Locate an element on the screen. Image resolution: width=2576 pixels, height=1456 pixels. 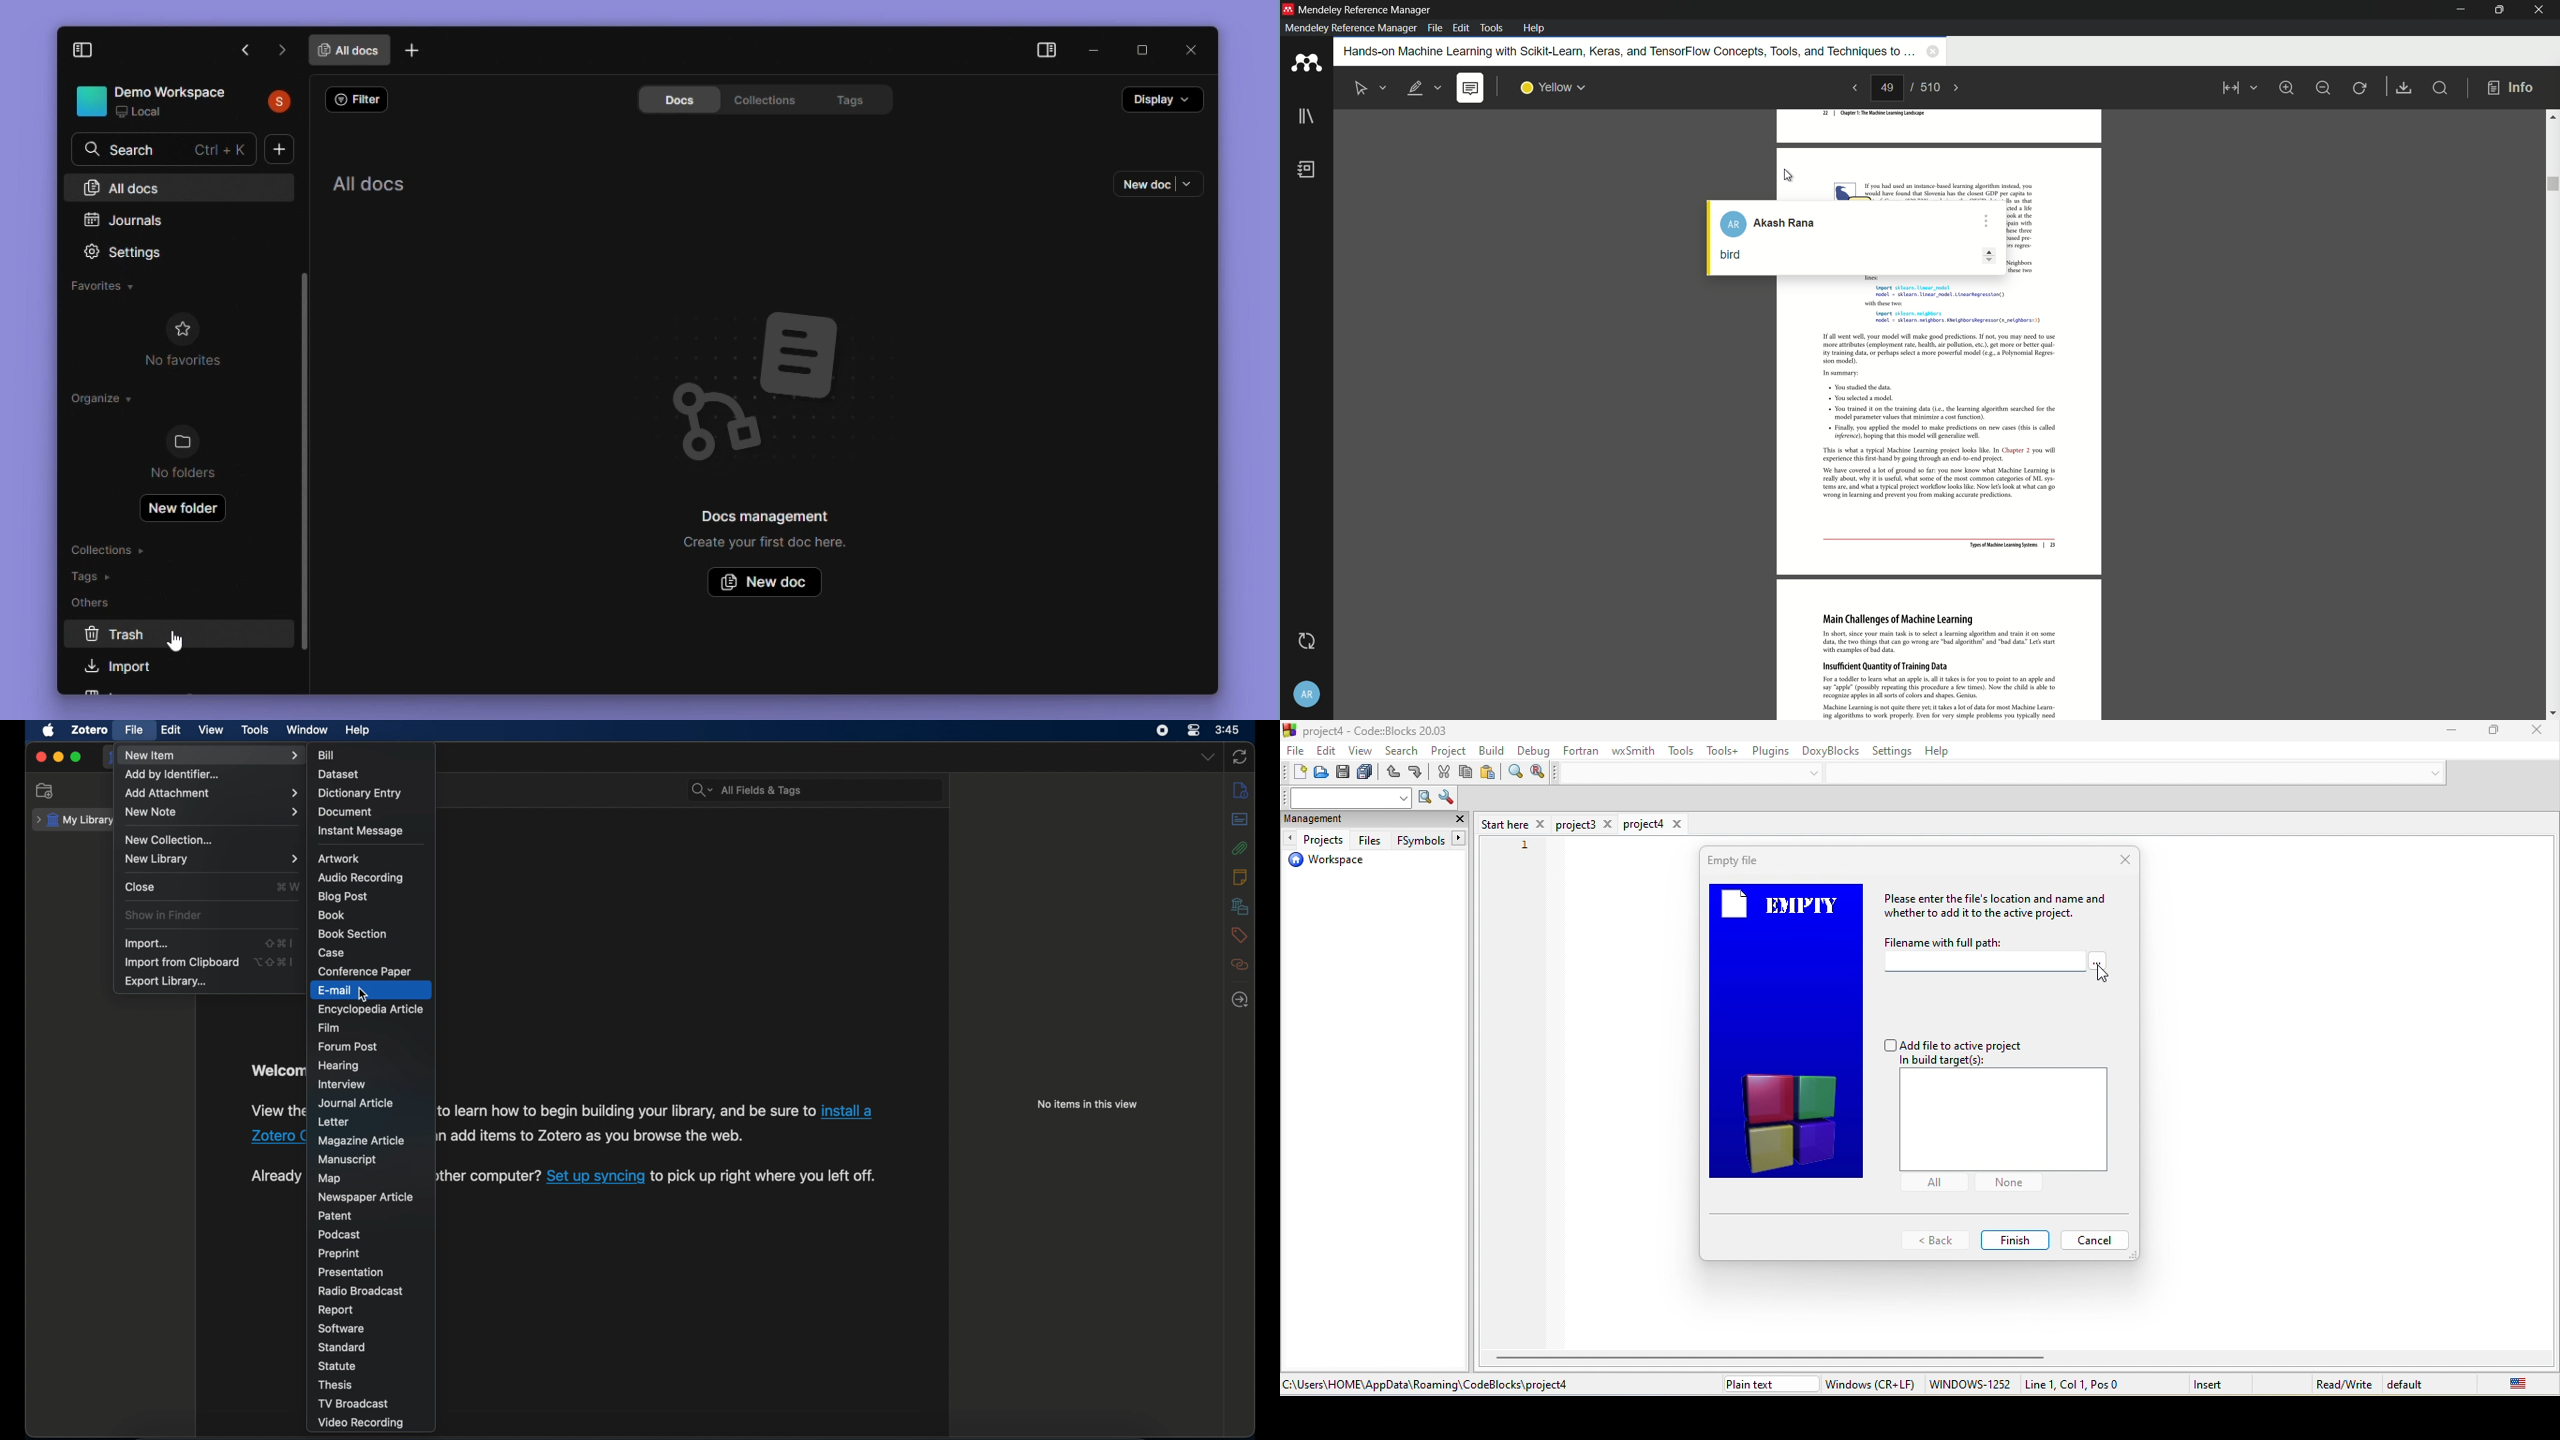
find is located at coordinates (1514, 774).